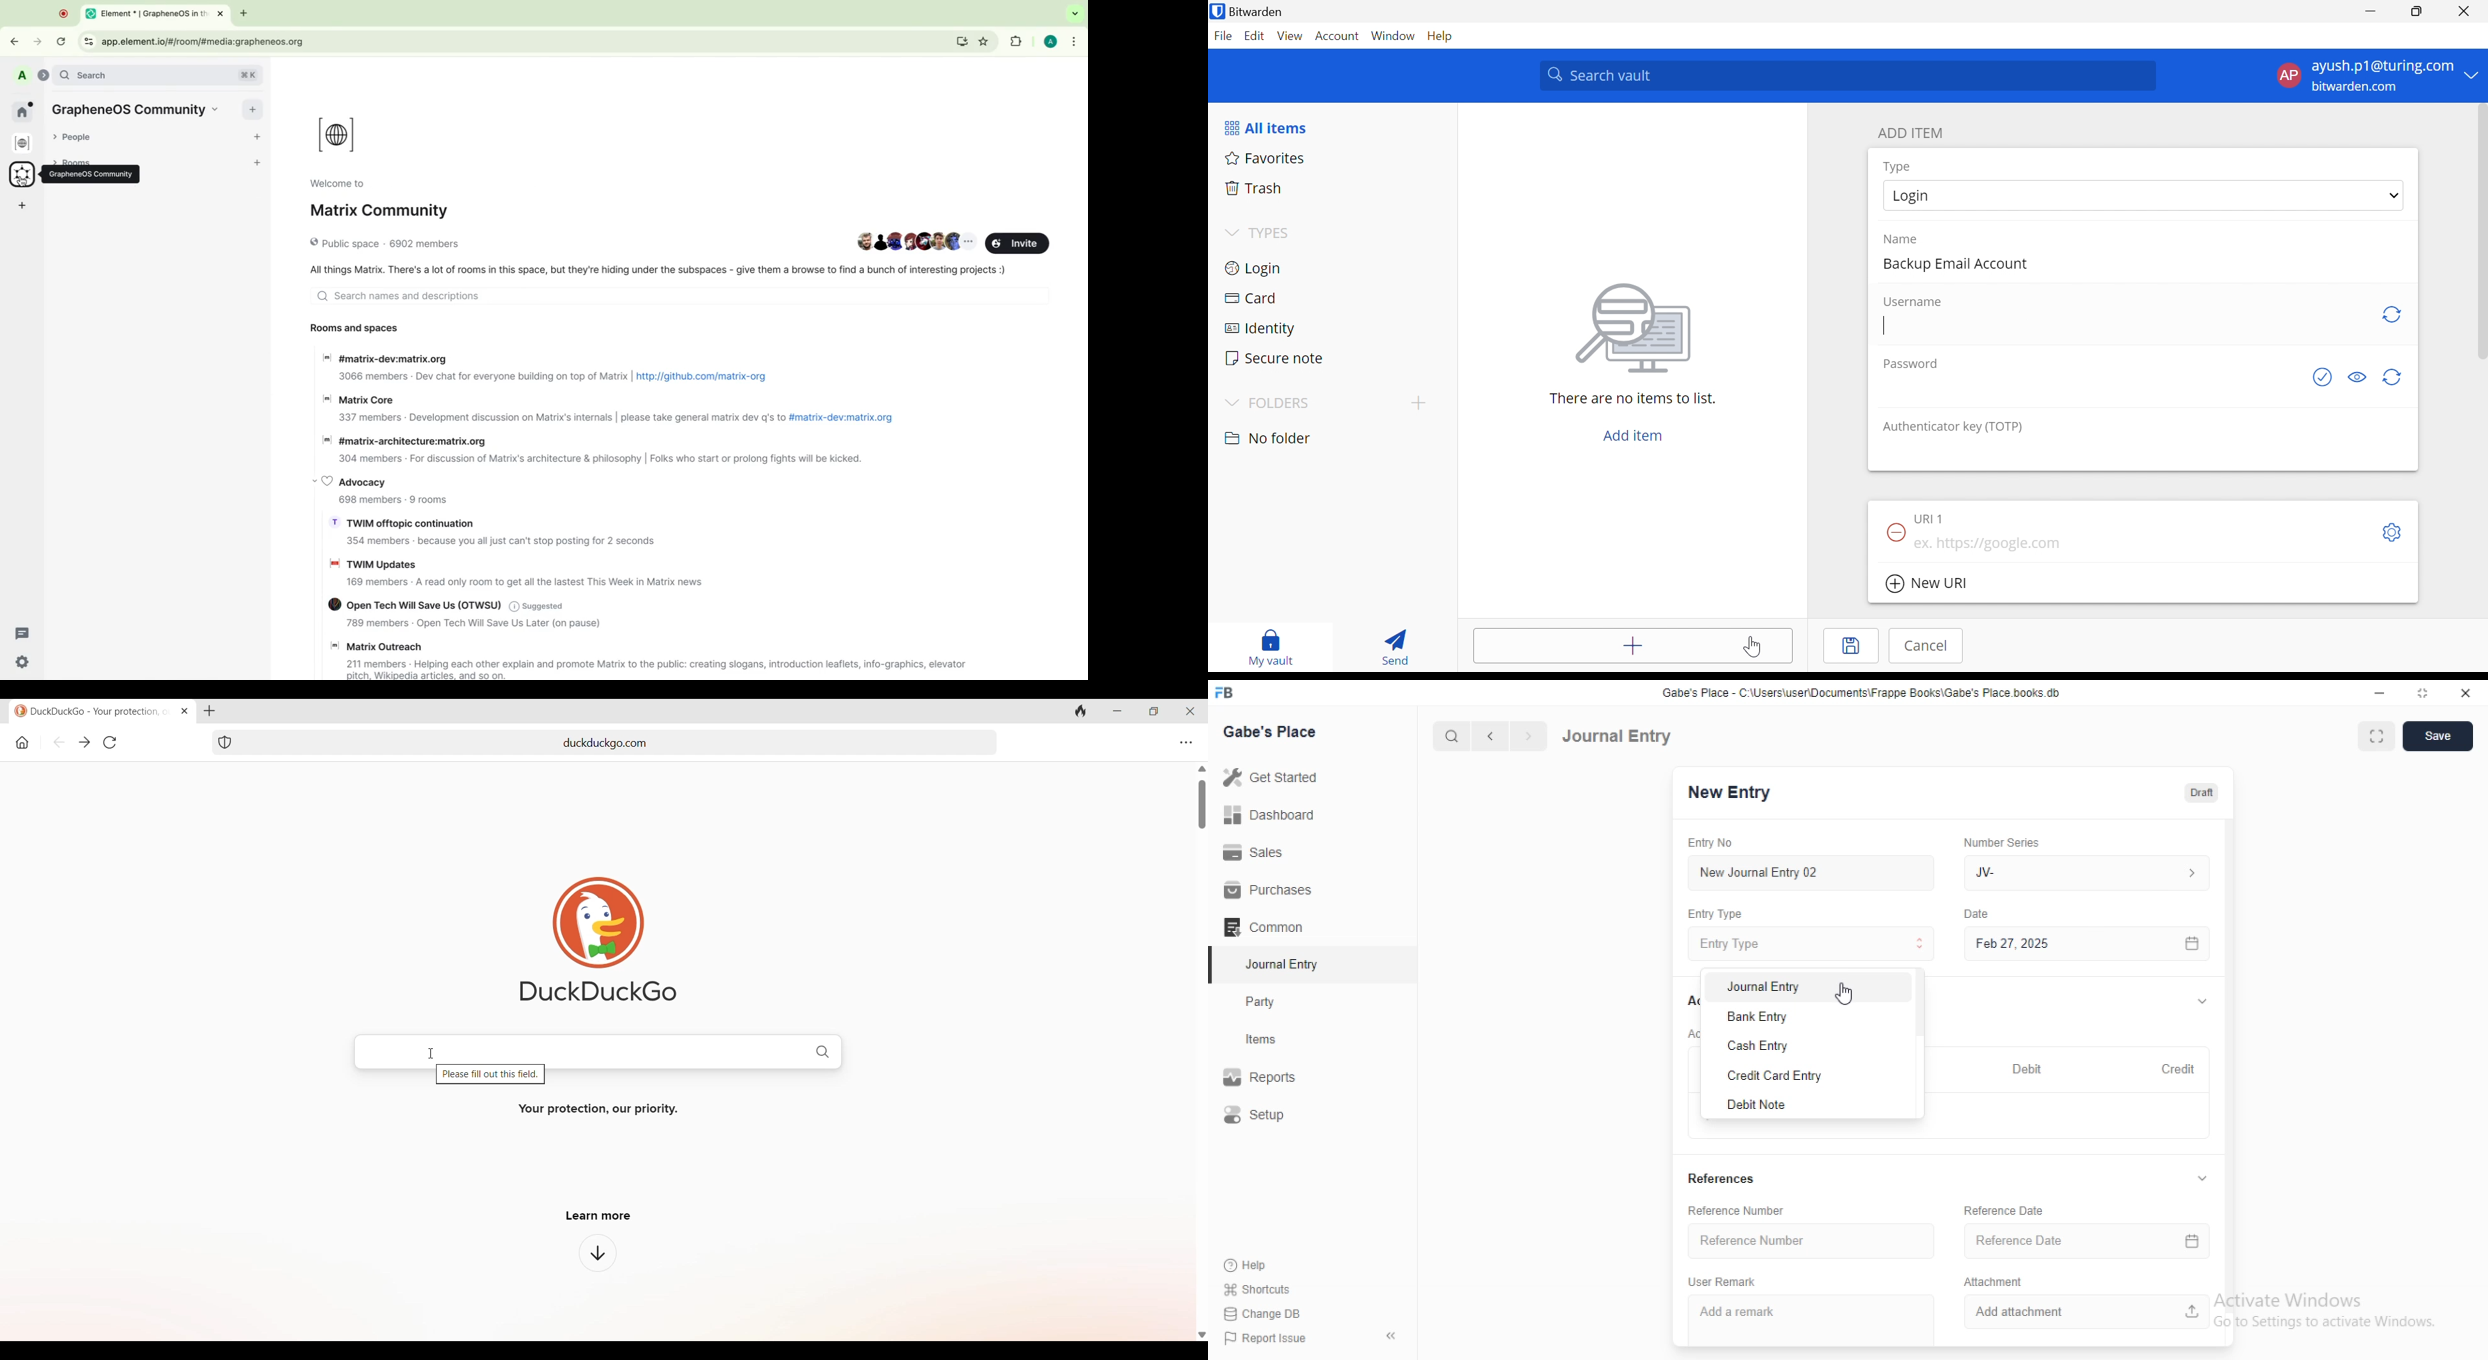 The height and width of the screenshot is (1372, 2492). What do you see at coordinates (373, 562) in the screenshot?
I see `TWIM updates` at bounding box center [373, 562].